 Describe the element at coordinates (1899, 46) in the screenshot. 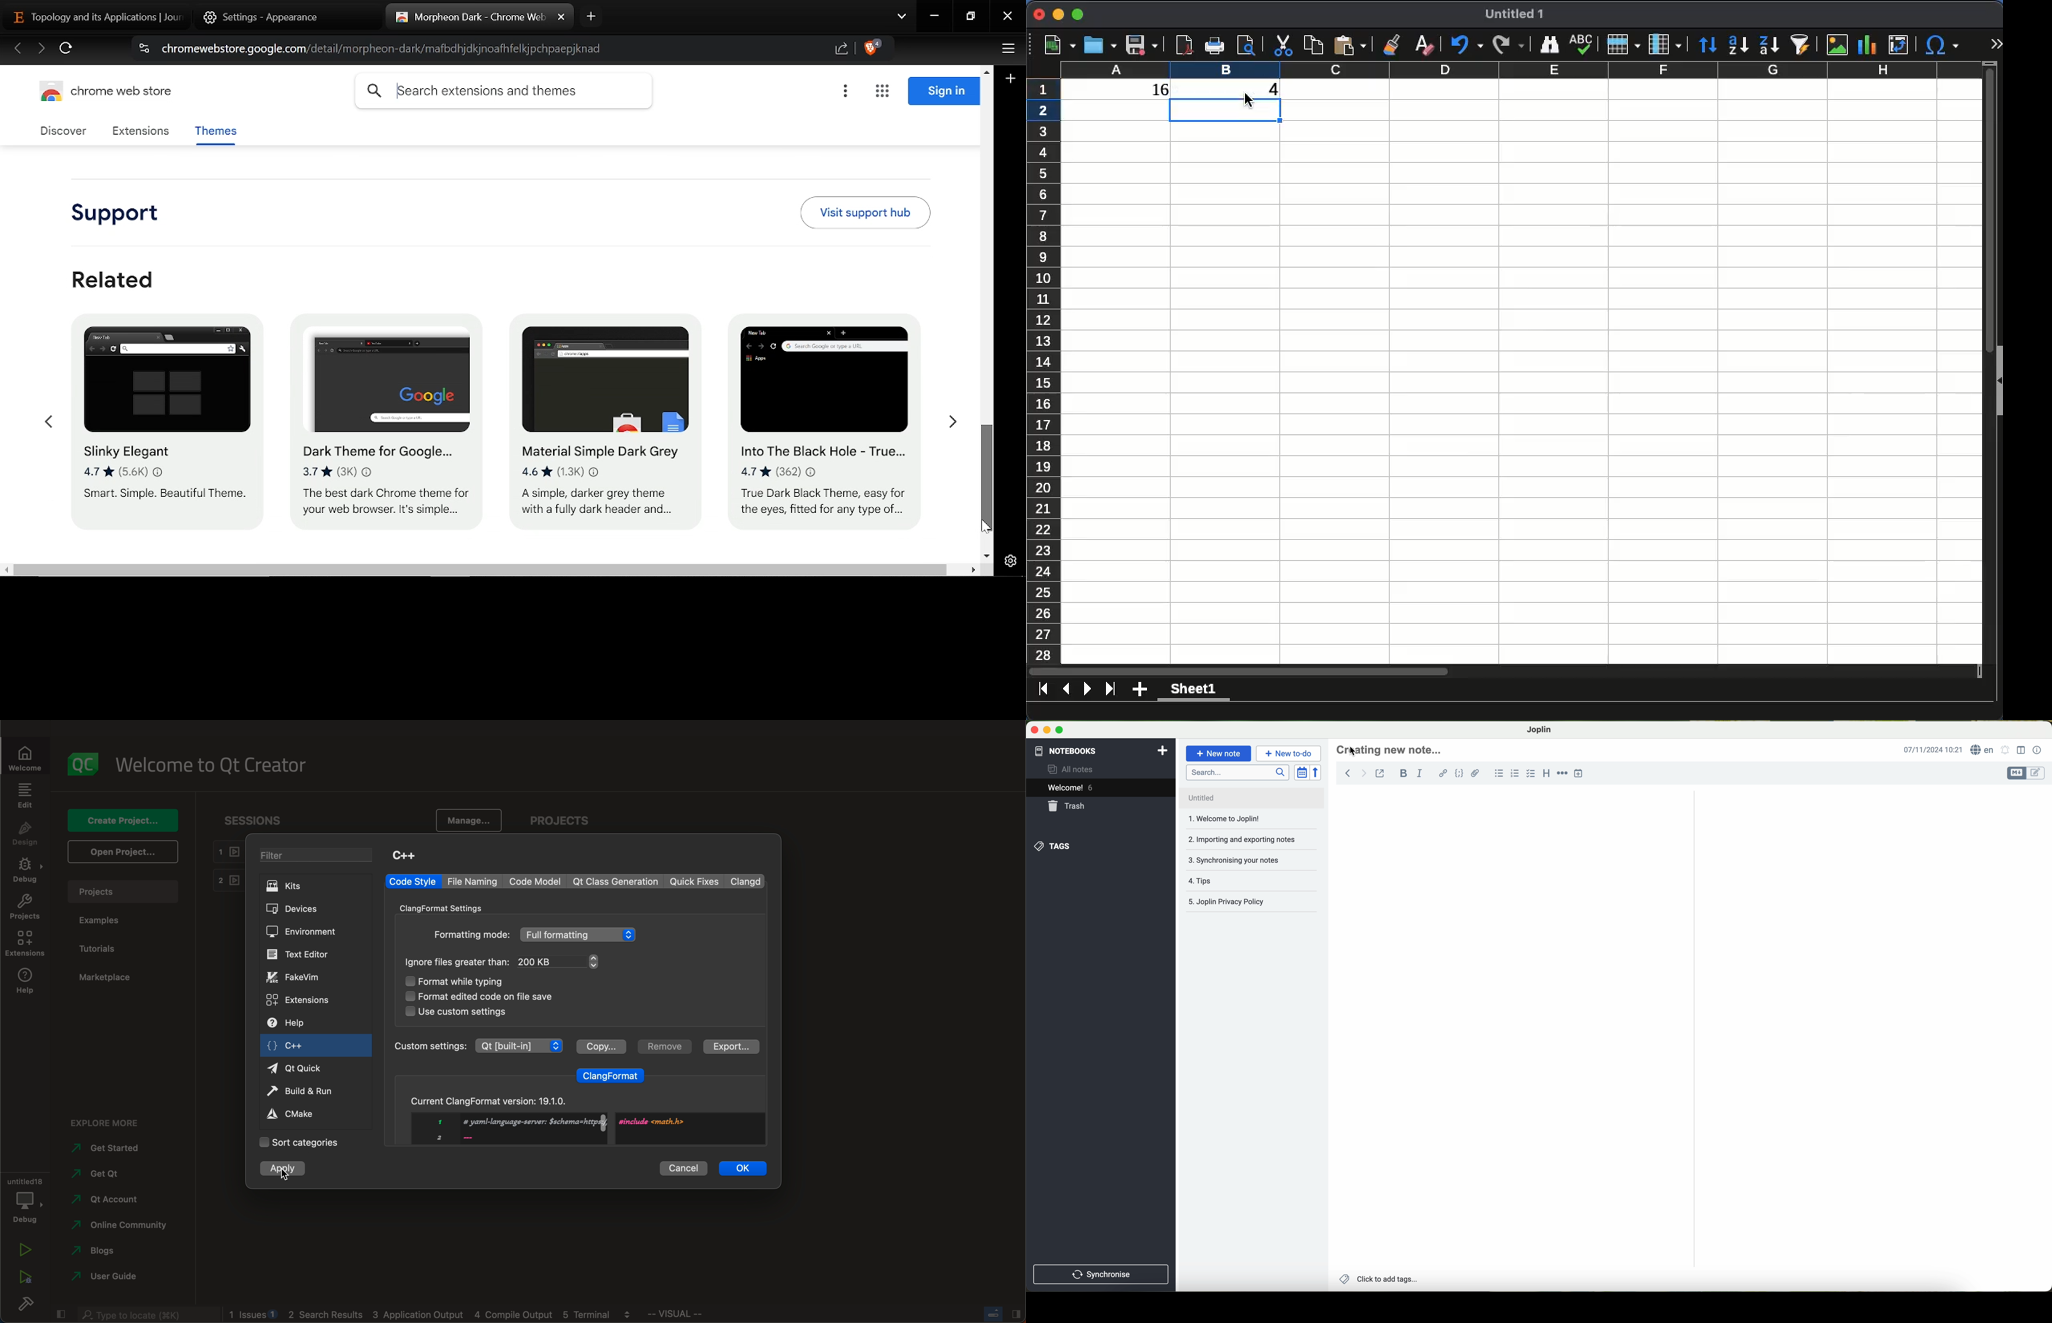

I see `pivot table` at that location.